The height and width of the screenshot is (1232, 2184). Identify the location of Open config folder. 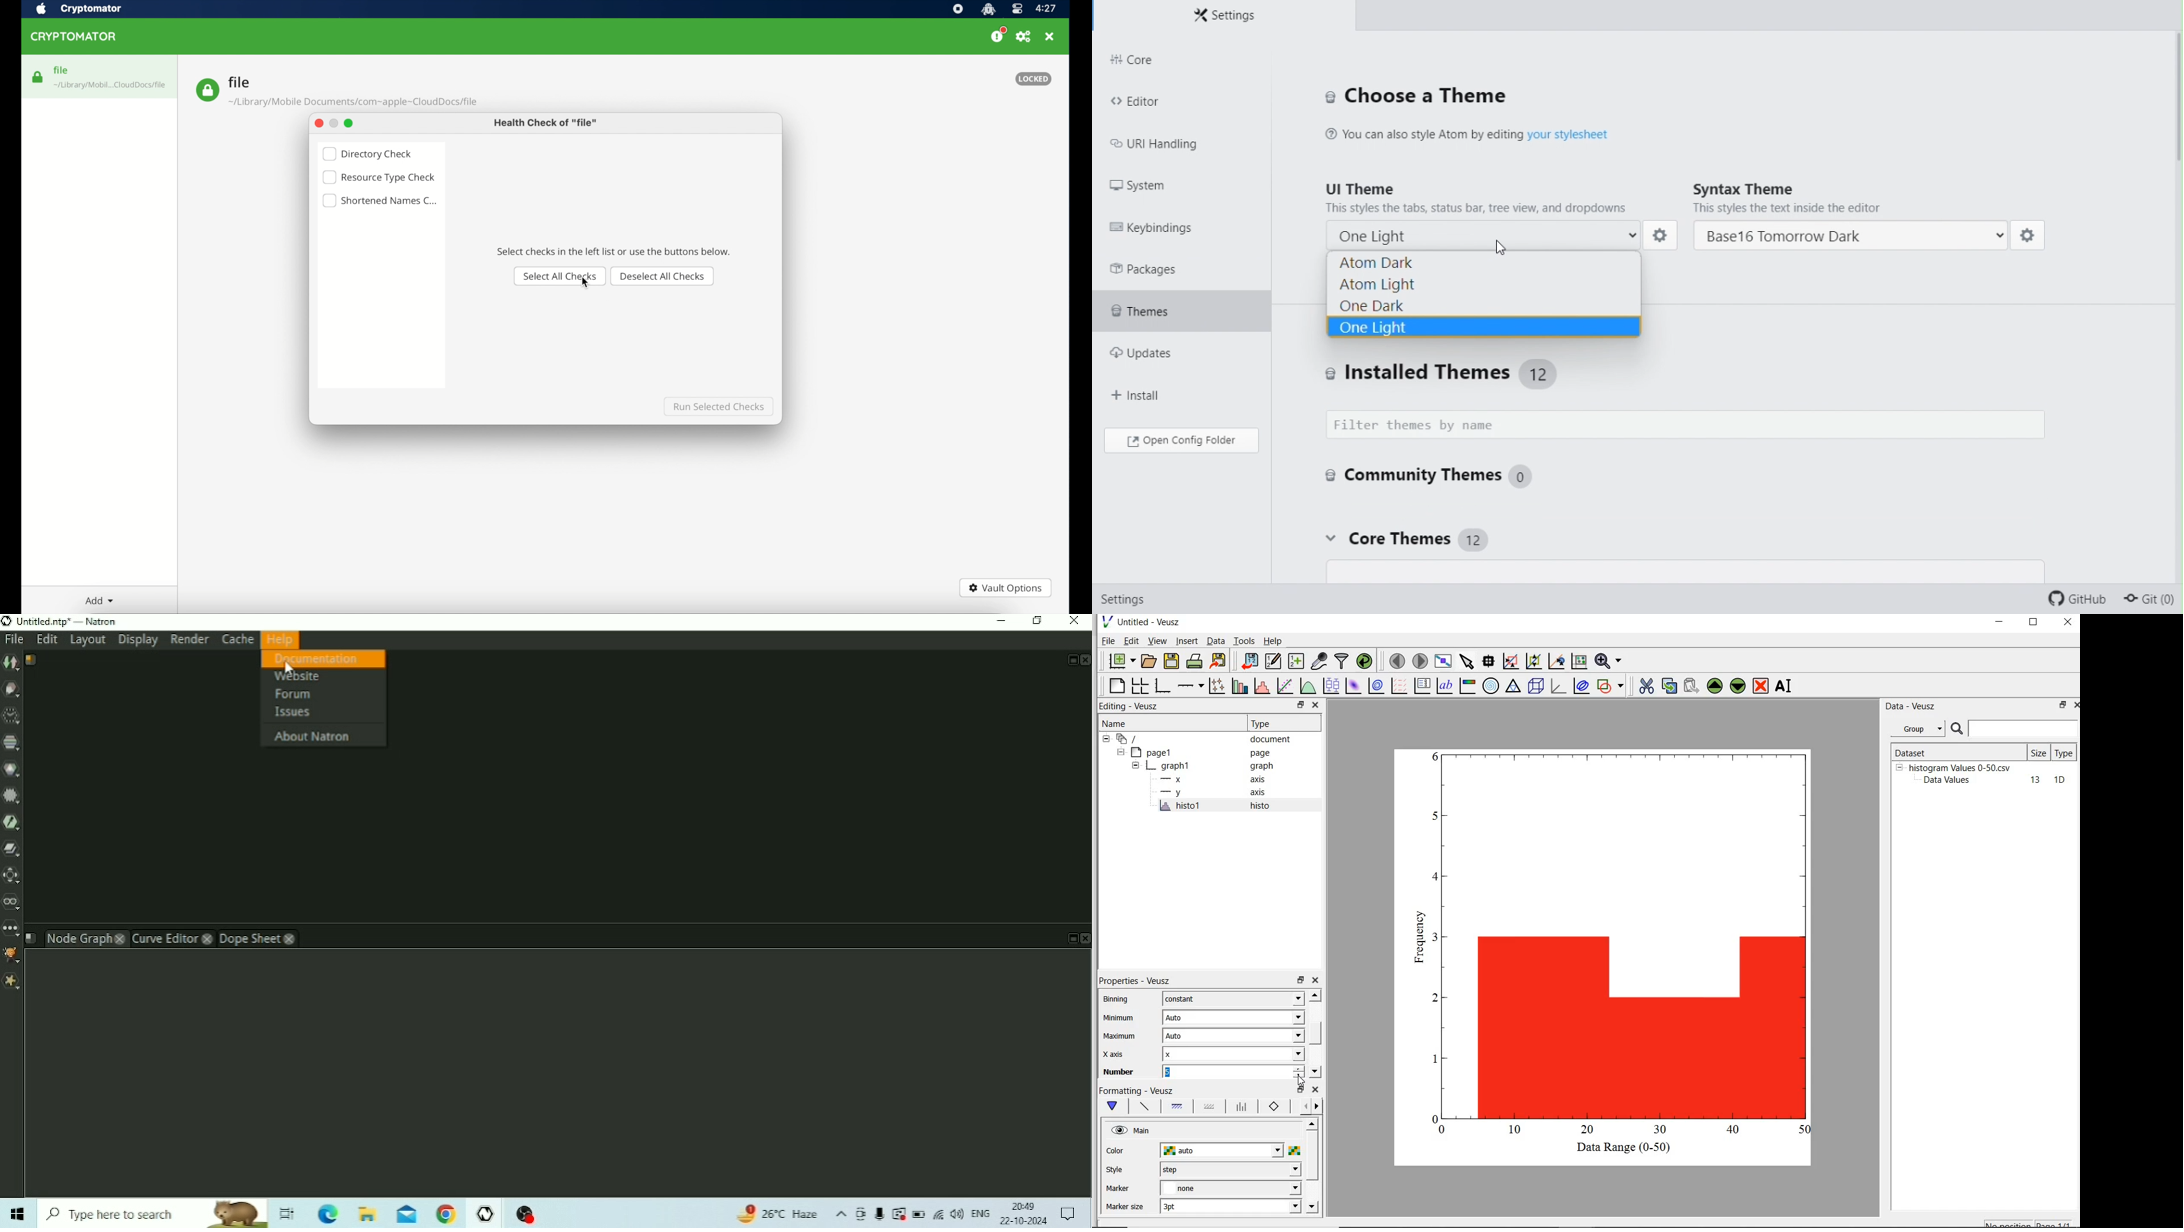
(1180, 440).